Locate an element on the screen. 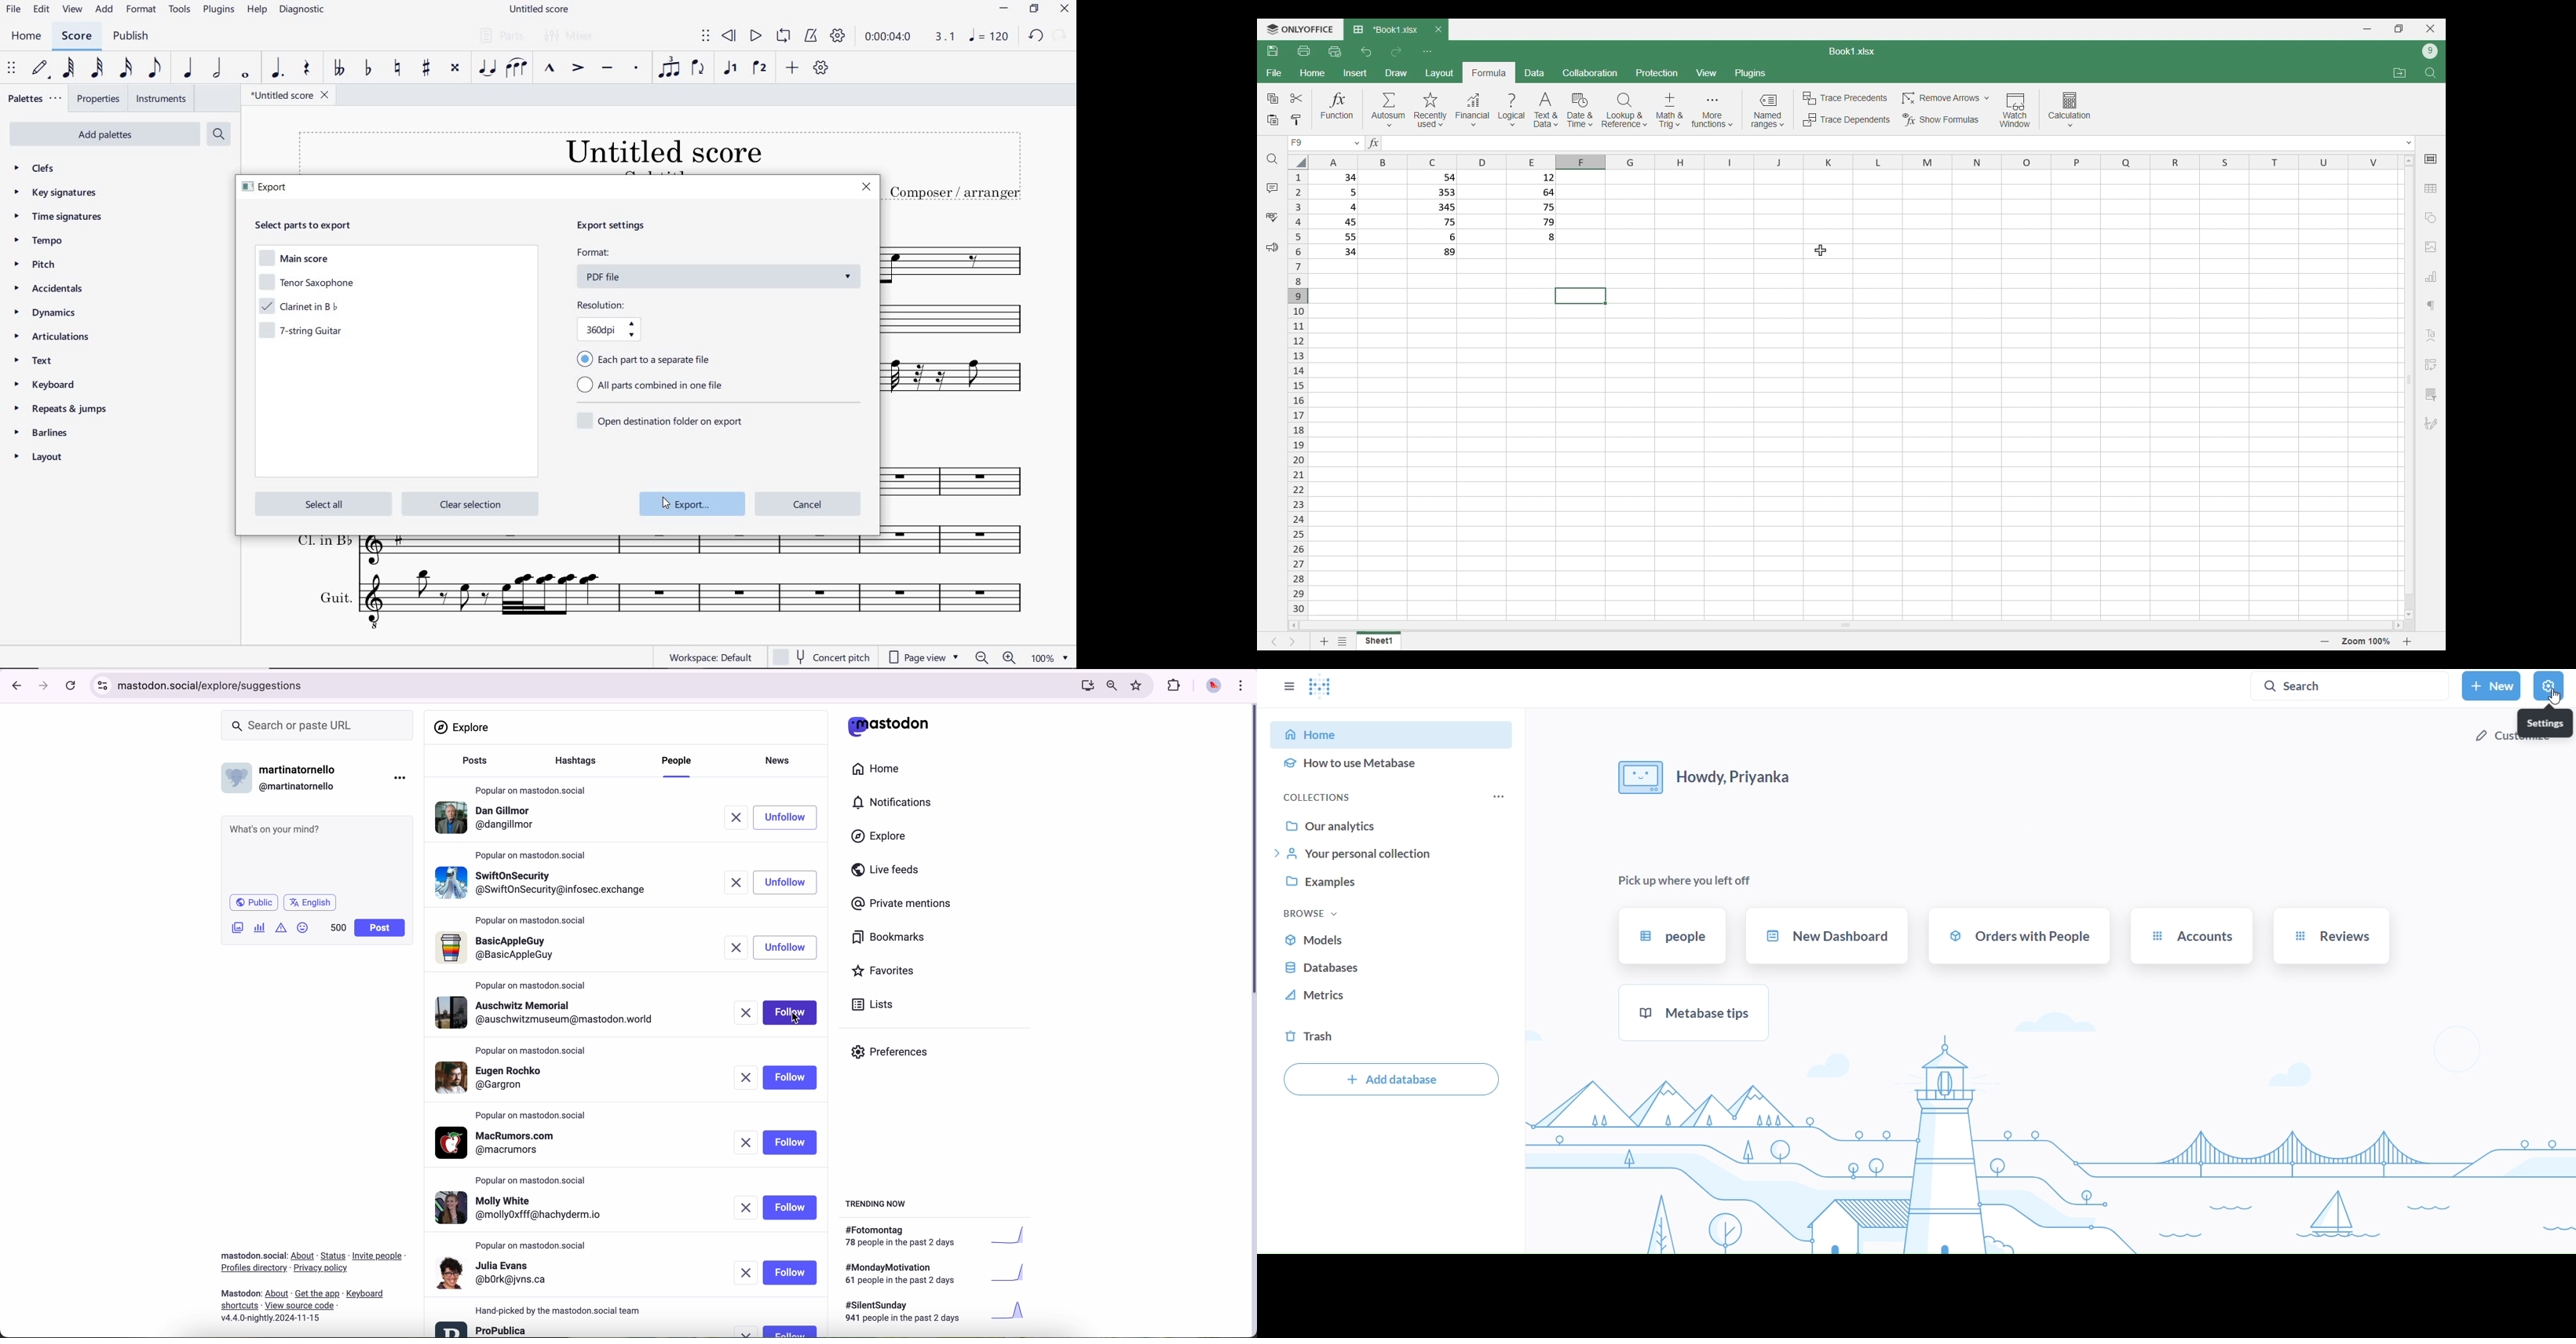 Image resolution: width=2576 pixels, height=1344 pixels. unfollow is located at coordinates (786, 948).